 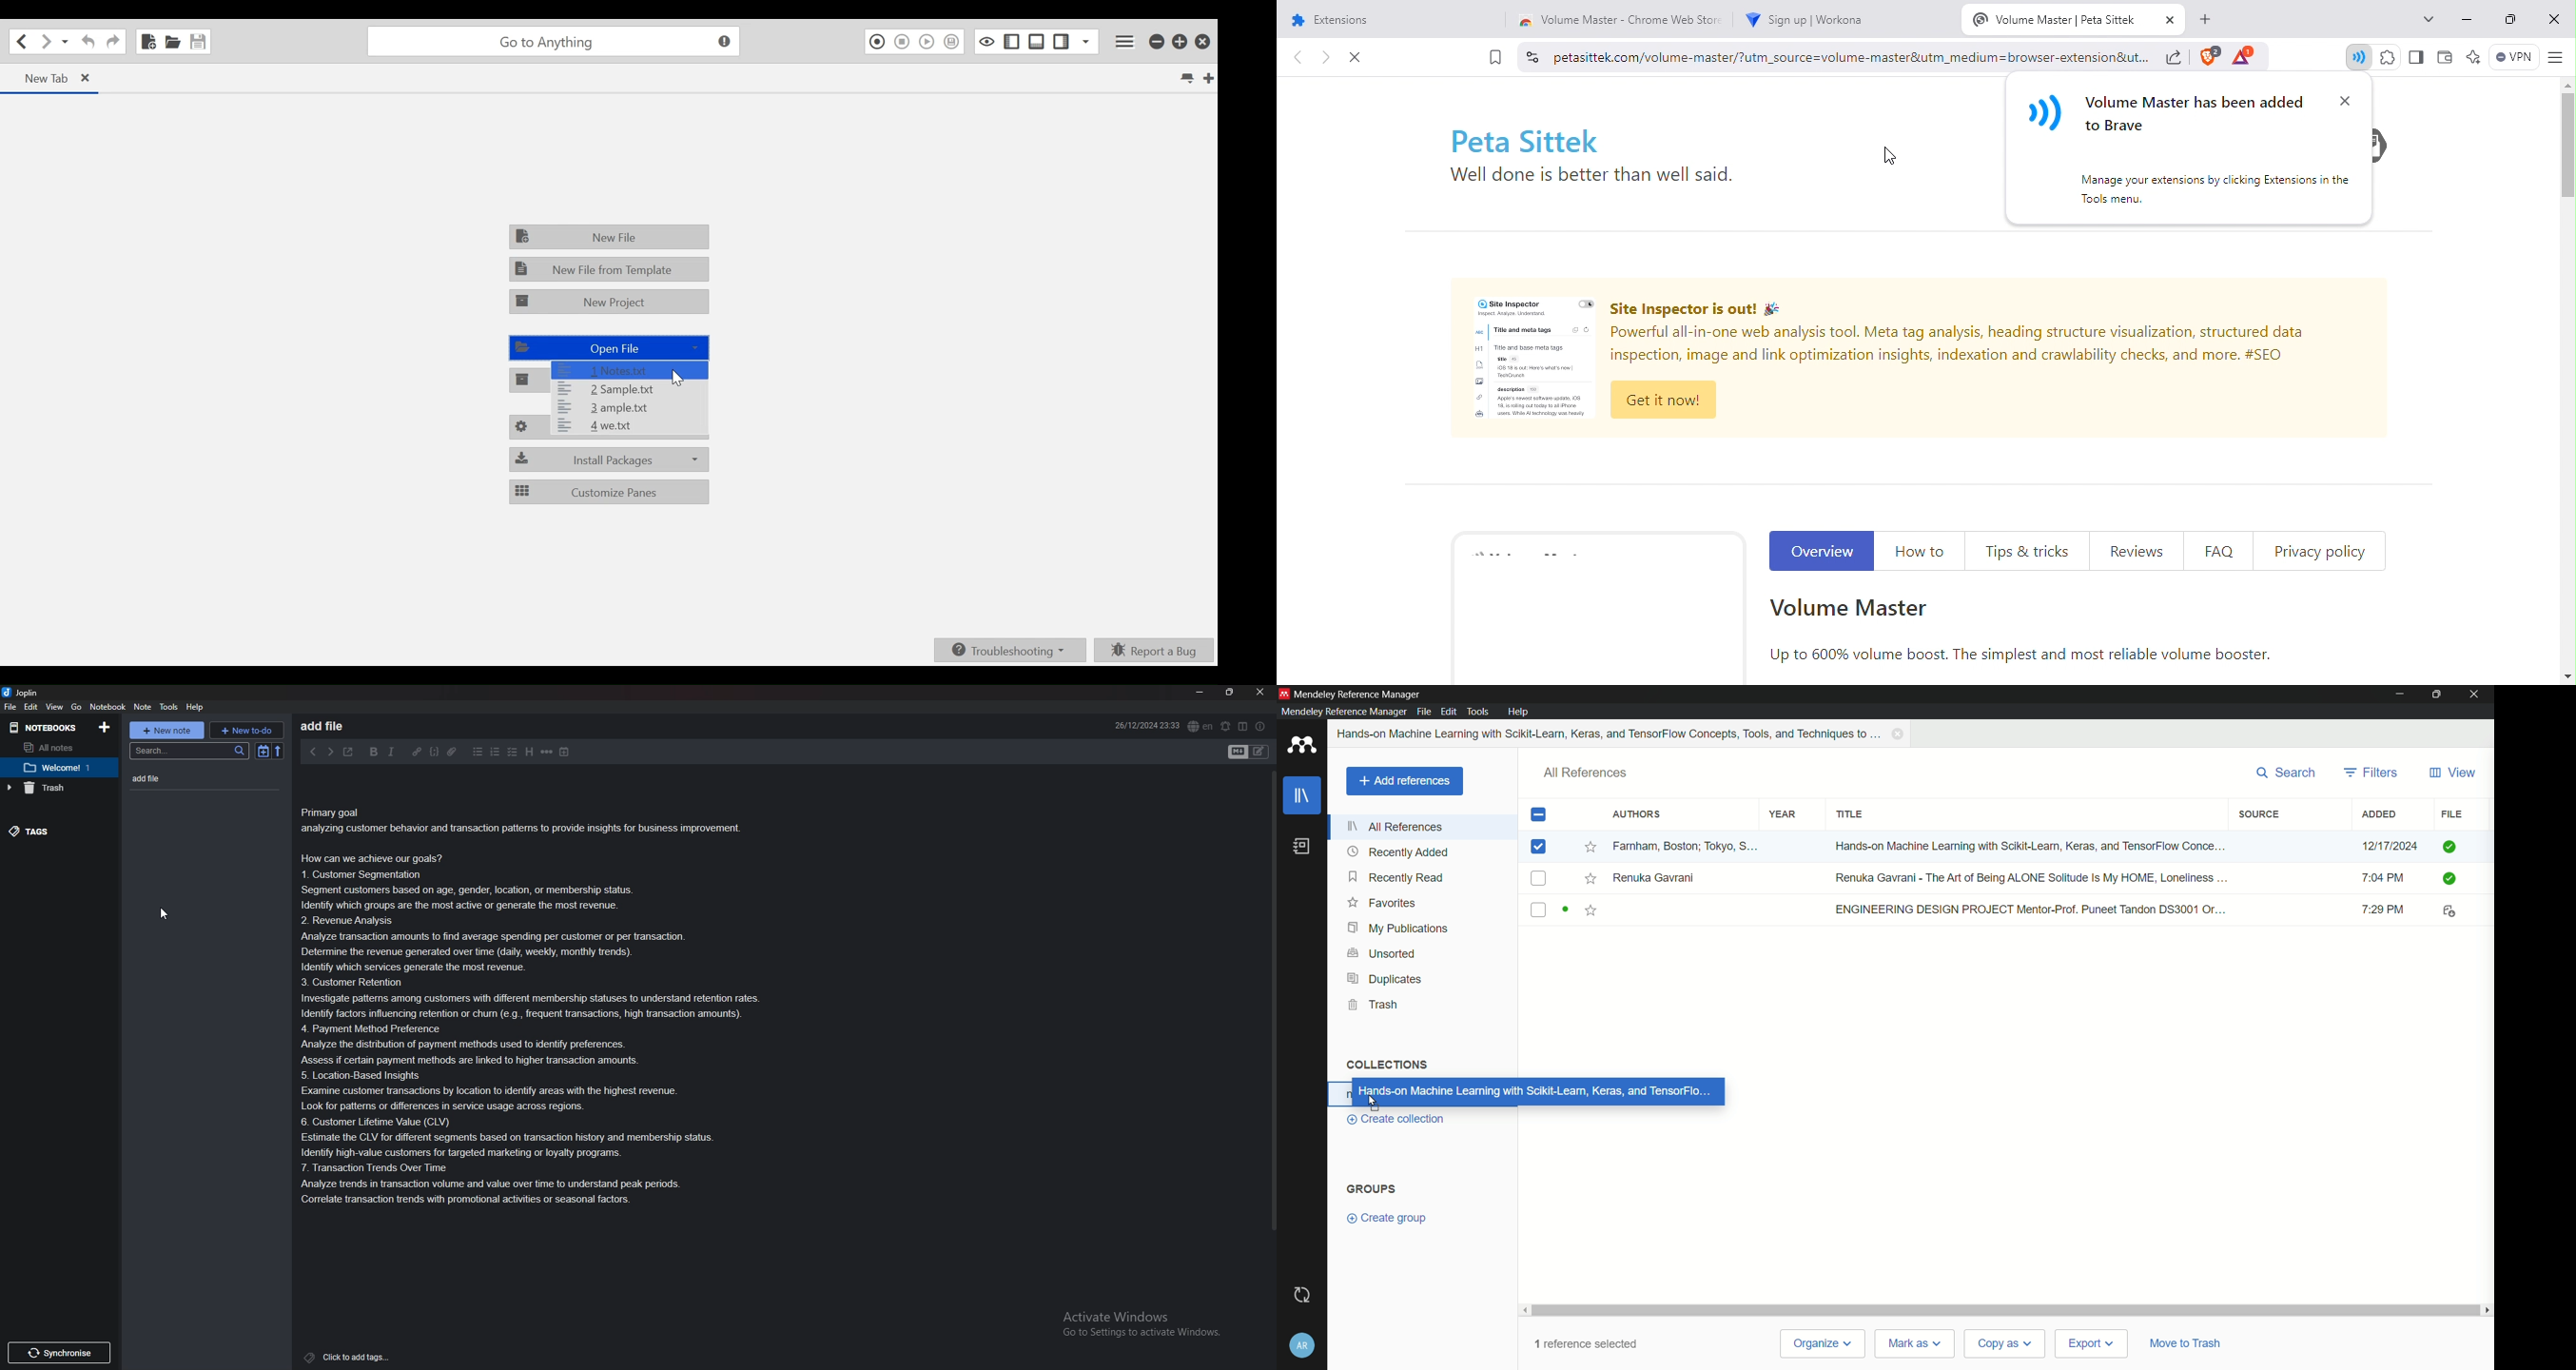 What do you see at coordinates (374, 752) in the screenshot?
I see `bold` at bounding box center [374, 752].